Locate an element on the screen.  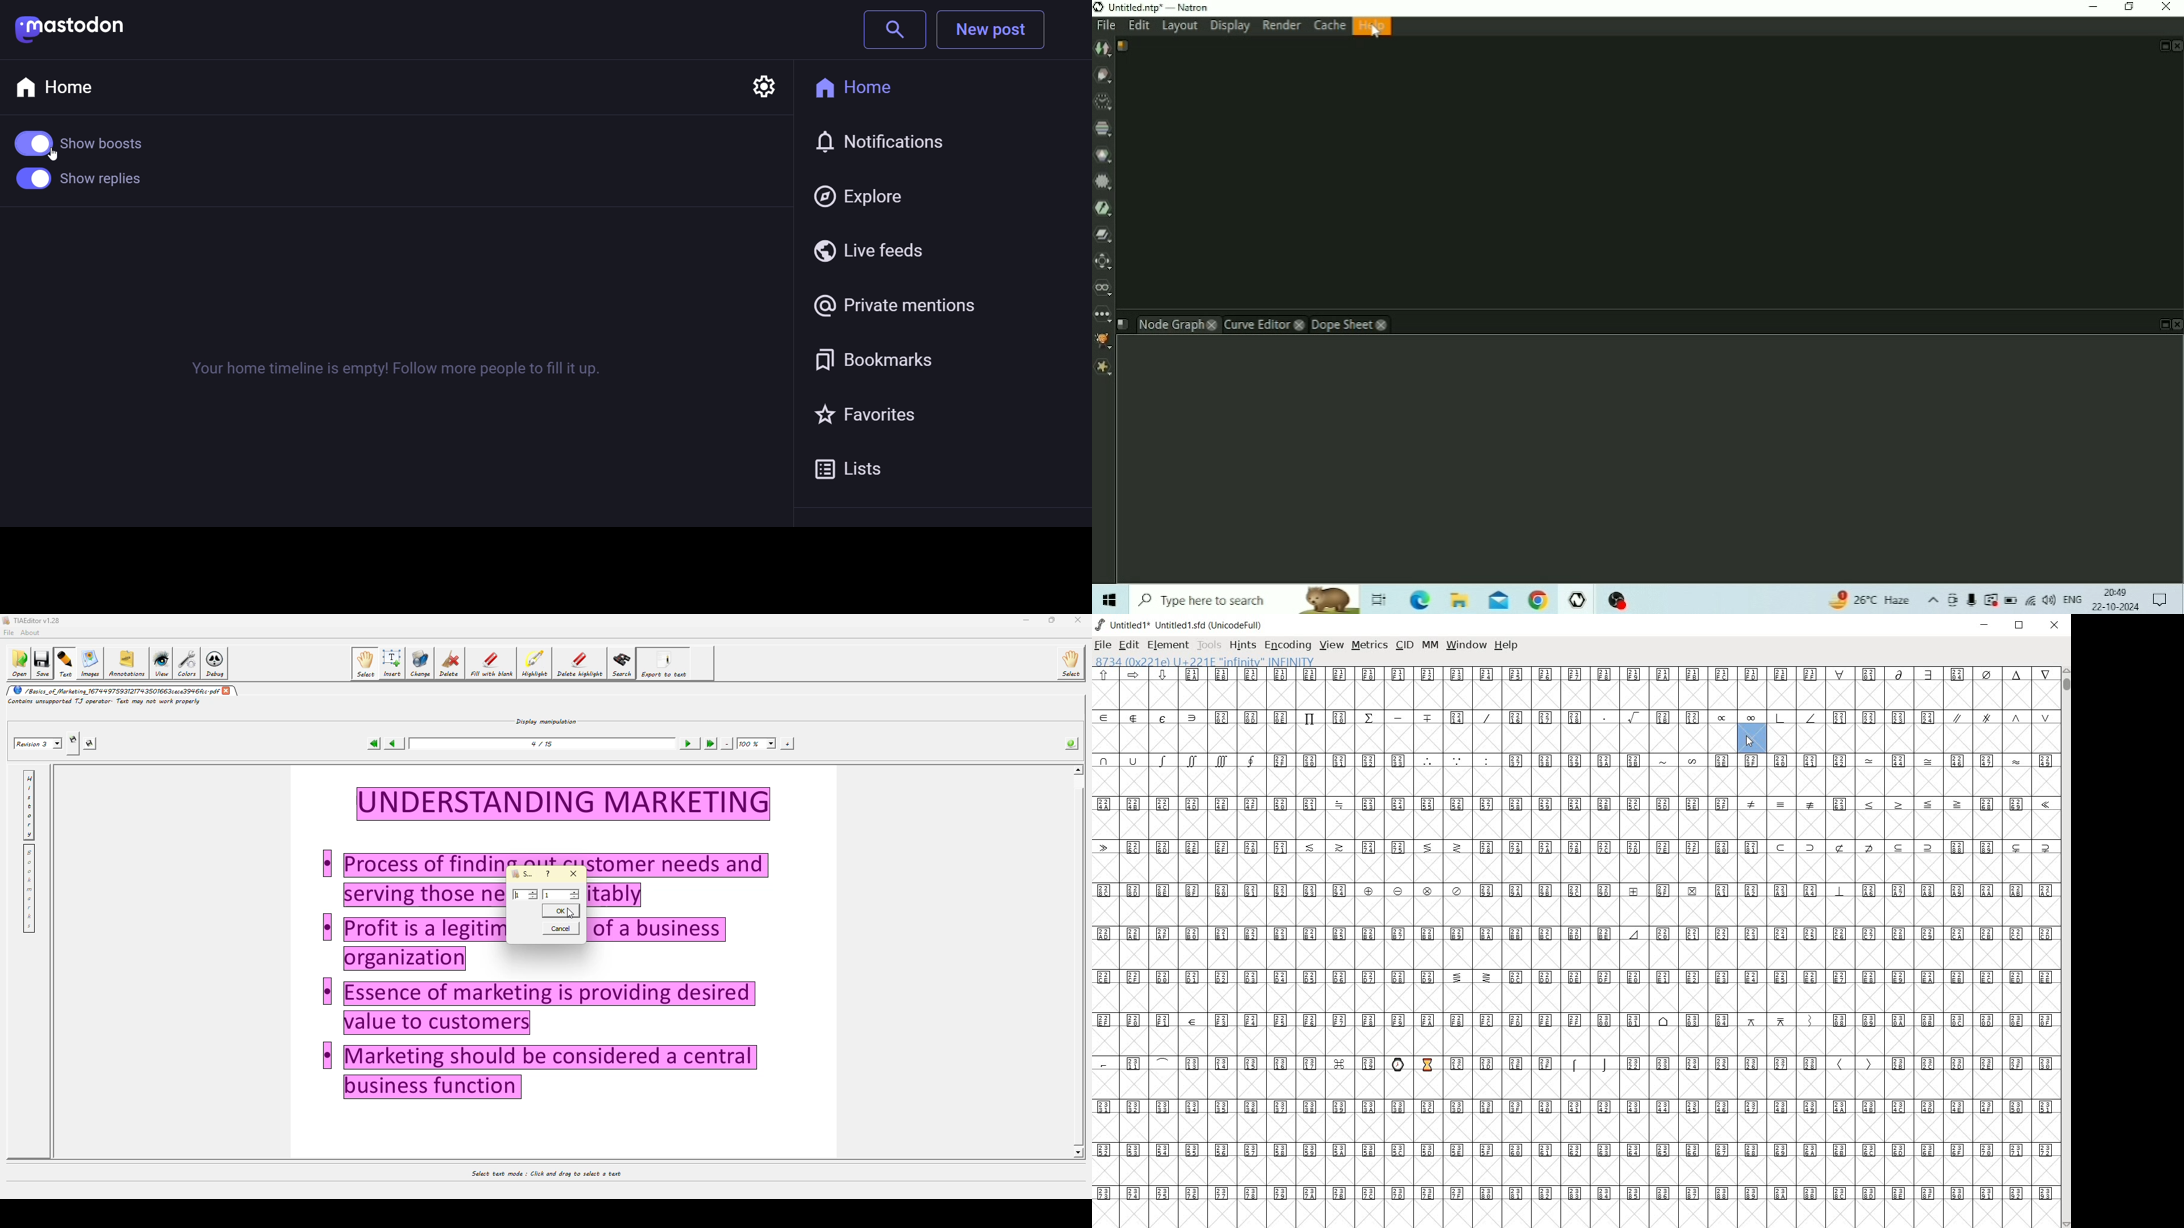
bookmark is located at coordinates (877, 358).